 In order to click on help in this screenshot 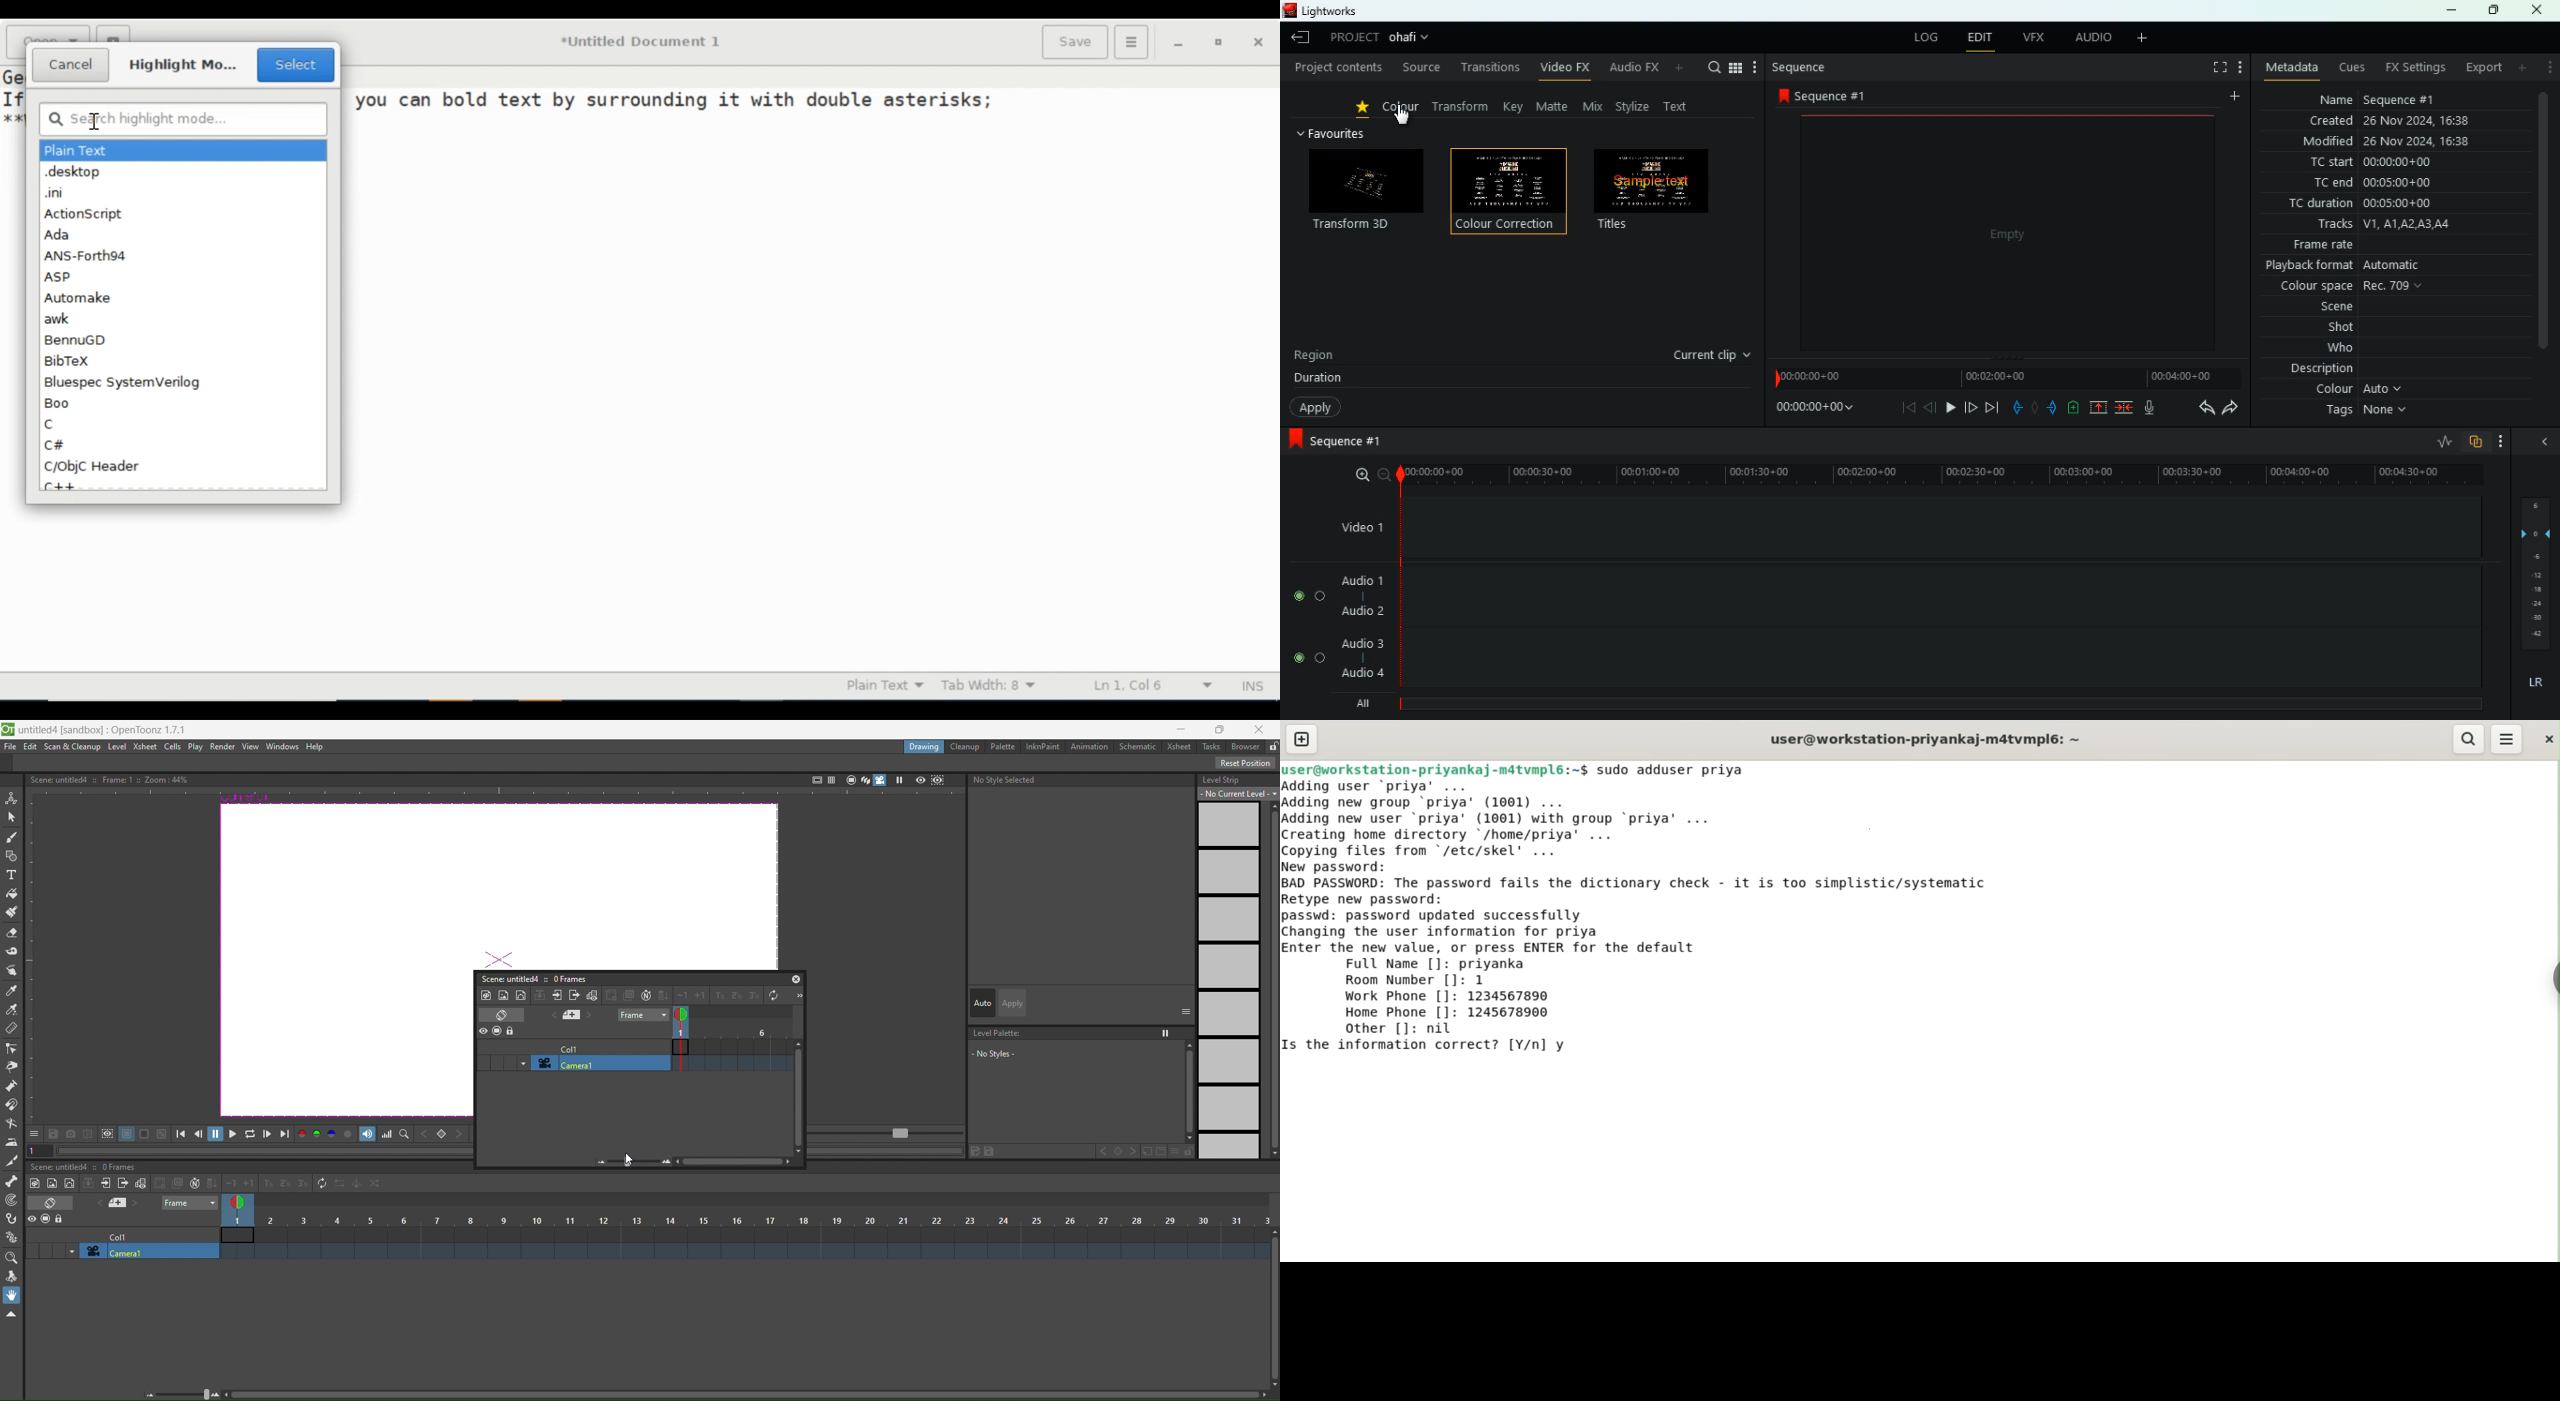, I will do `click(315, 747)`.